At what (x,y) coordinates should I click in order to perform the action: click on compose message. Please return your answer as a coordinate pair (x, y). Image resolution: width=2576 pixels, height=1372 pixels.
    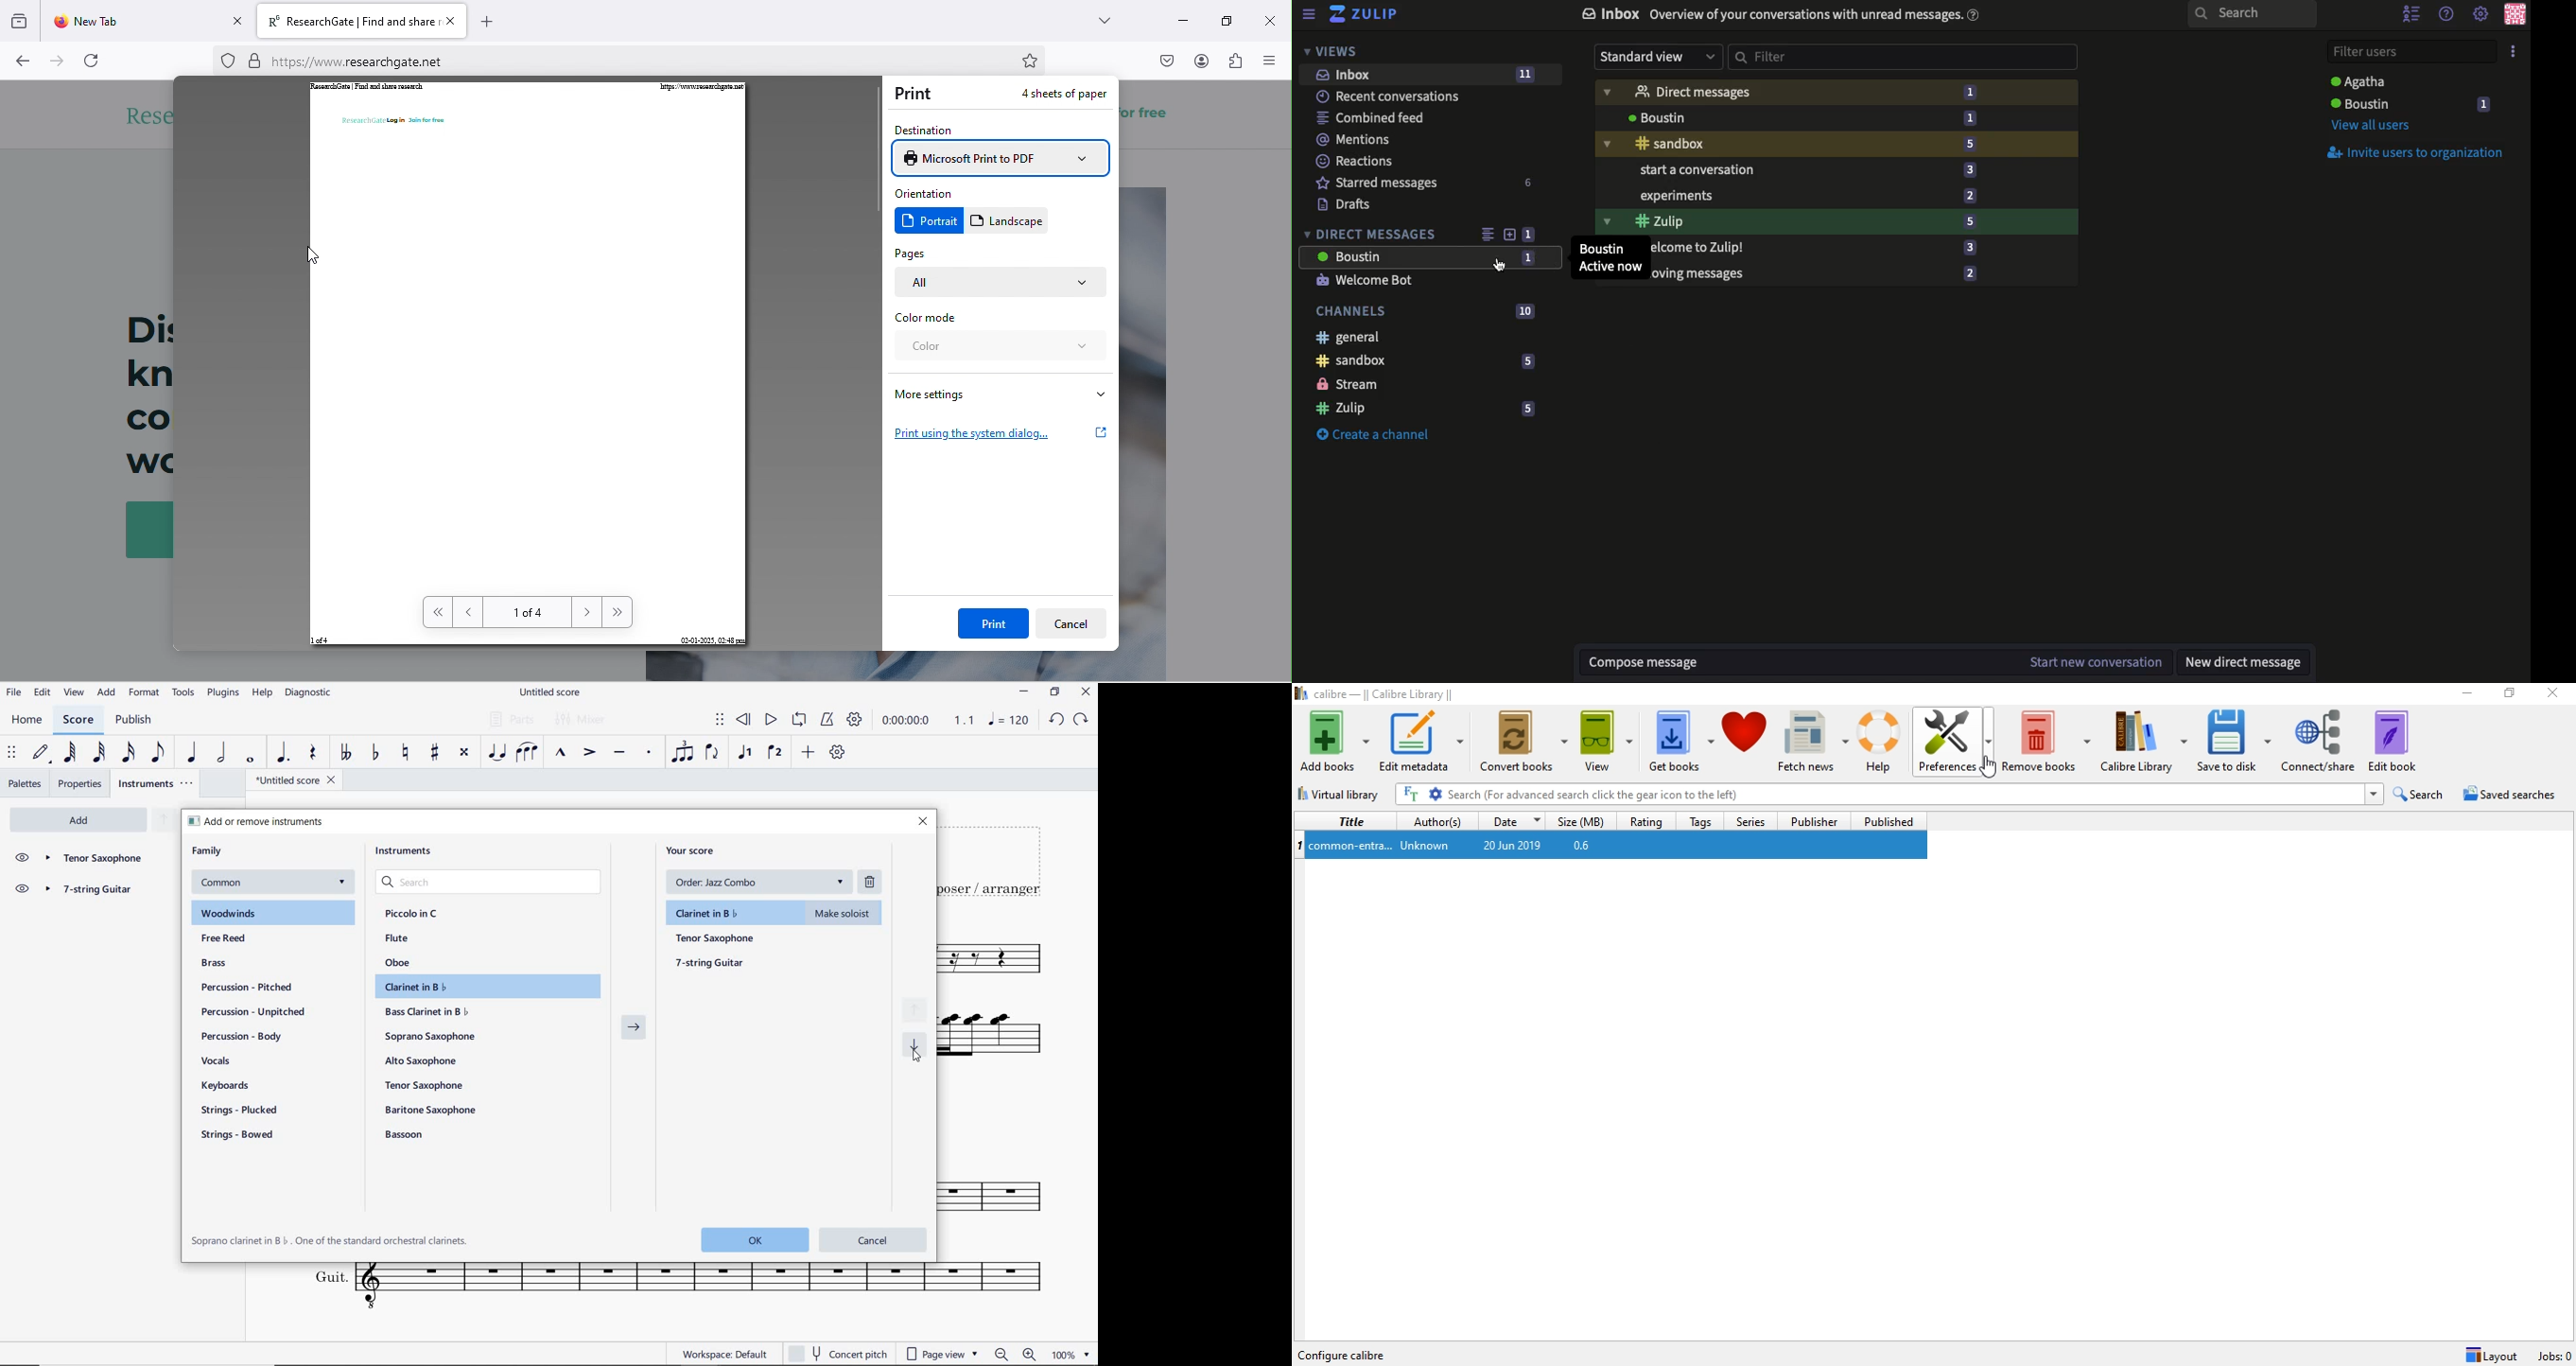
    Looking at the image, I should click on (1802, 661).